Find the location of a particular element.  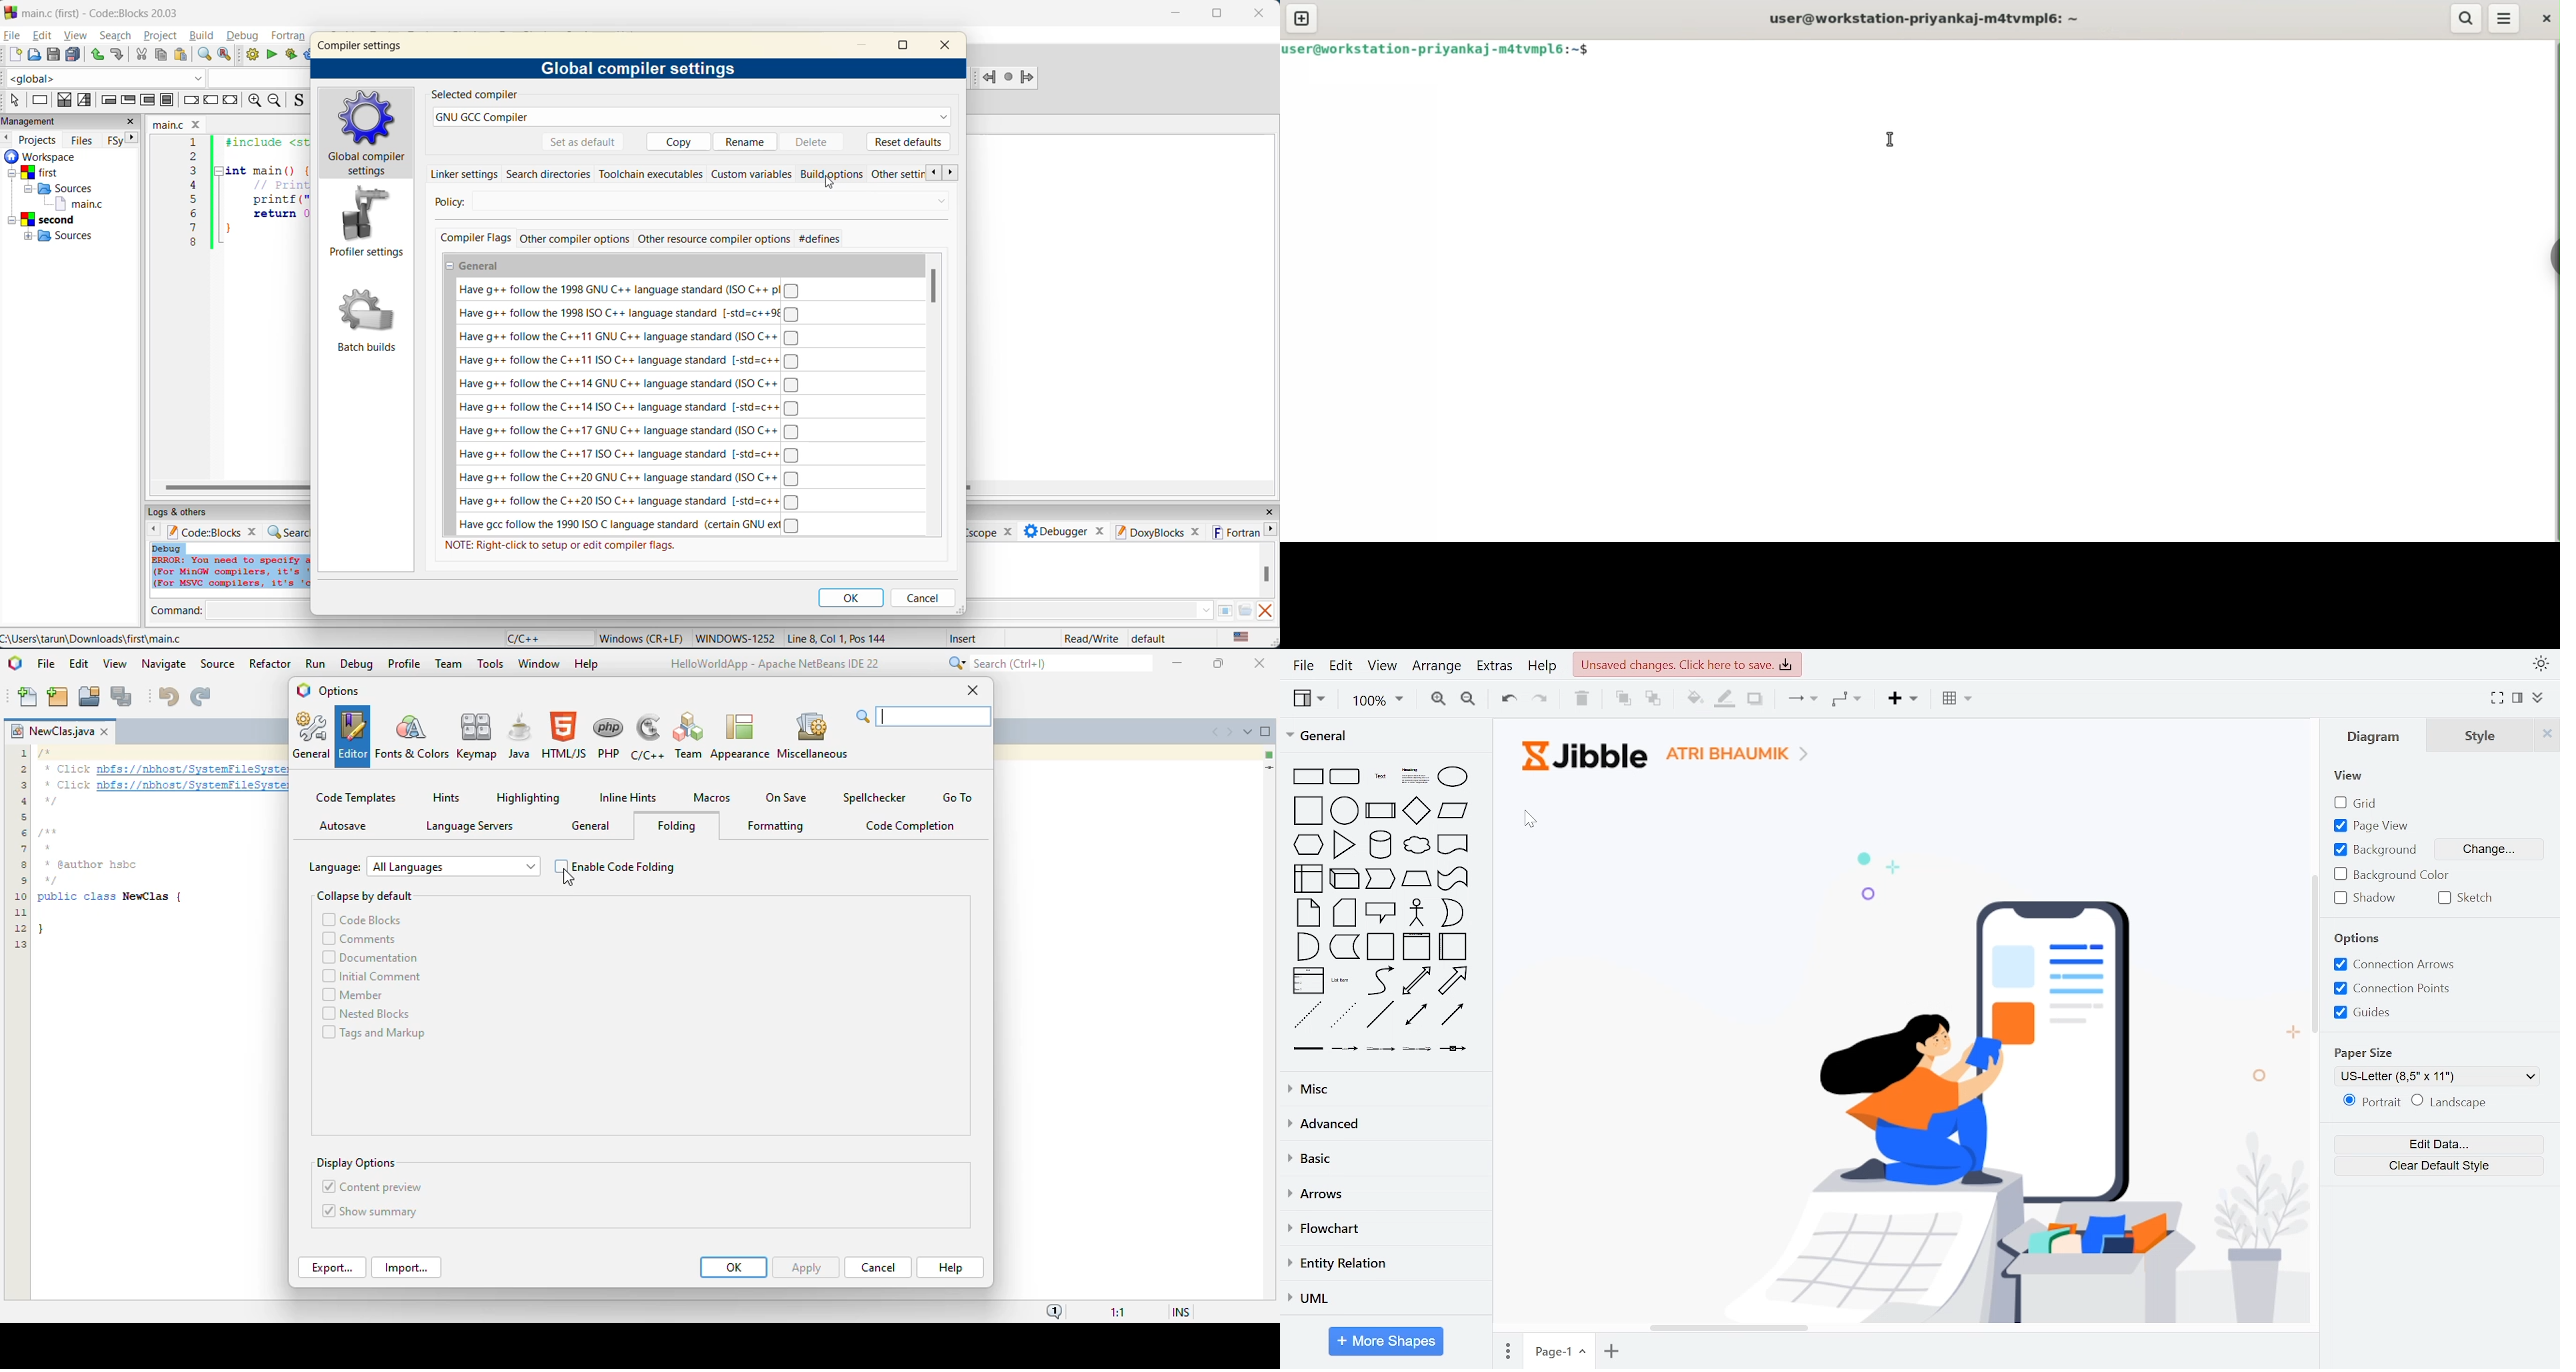

editor is located at coordinates (352, 735).